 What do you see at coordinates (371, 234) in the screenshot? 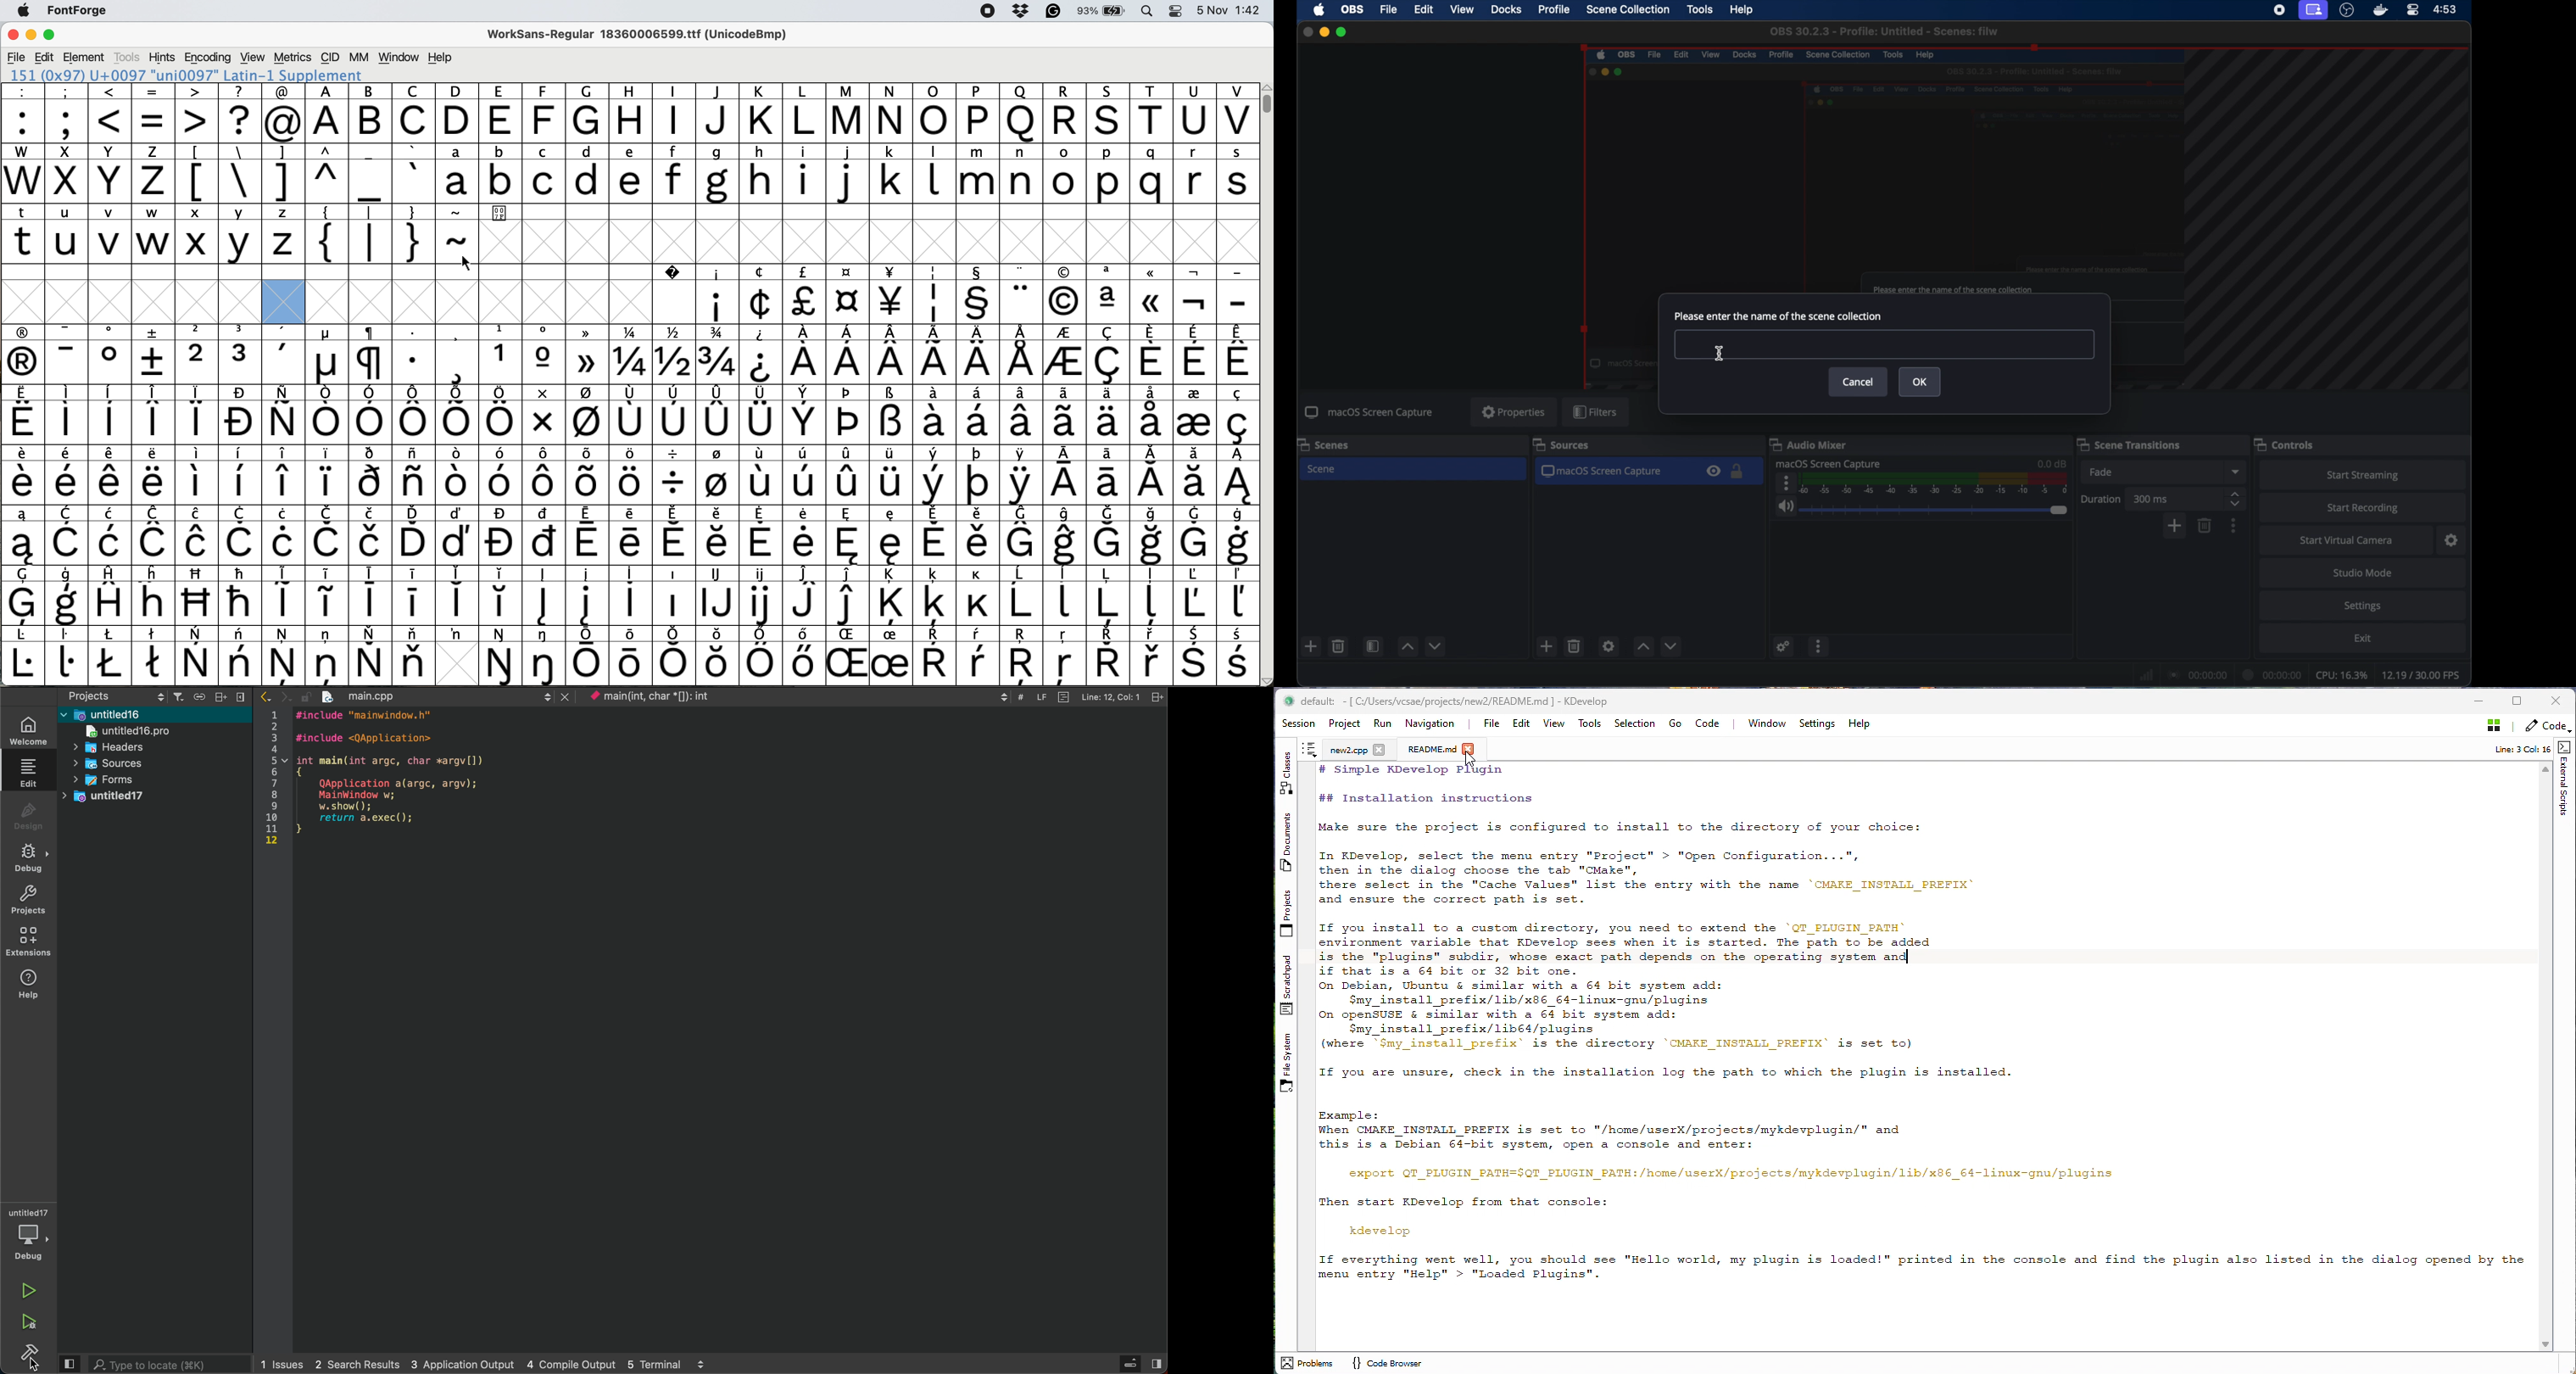
I see `|` at bounding box center [371, 234].